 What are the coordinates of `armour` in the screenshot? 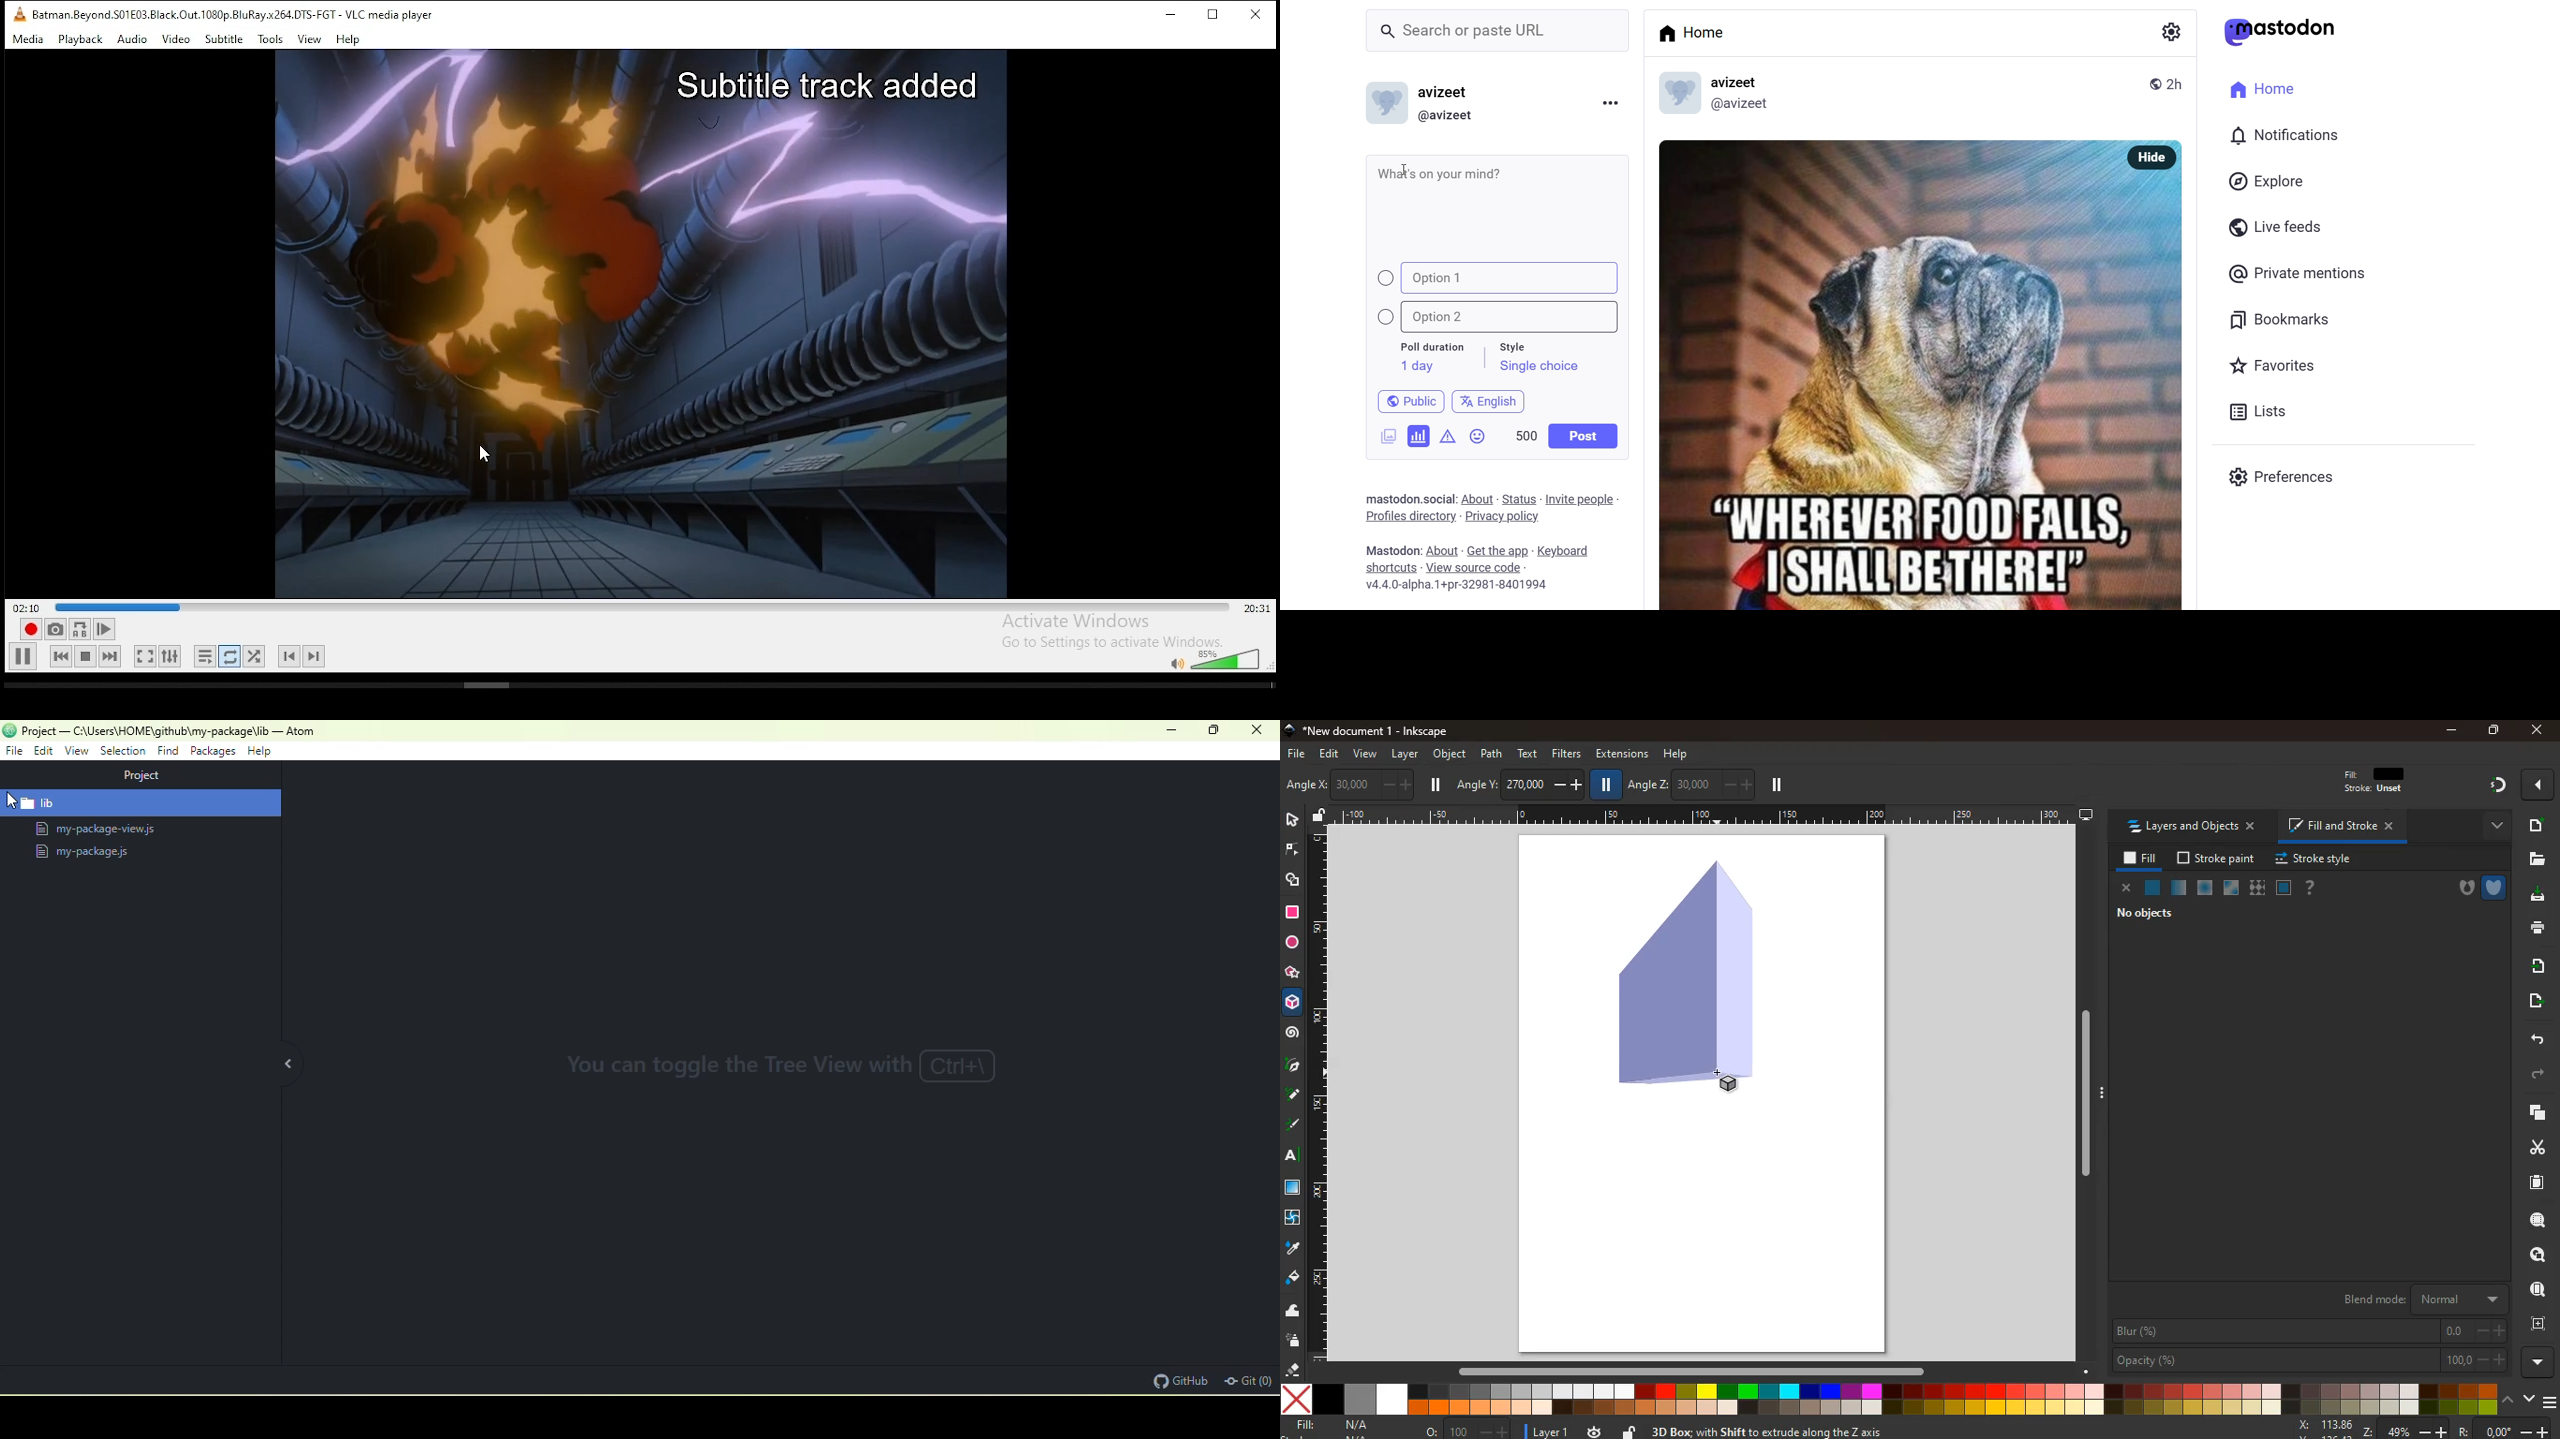 It's located at (2493, 887).